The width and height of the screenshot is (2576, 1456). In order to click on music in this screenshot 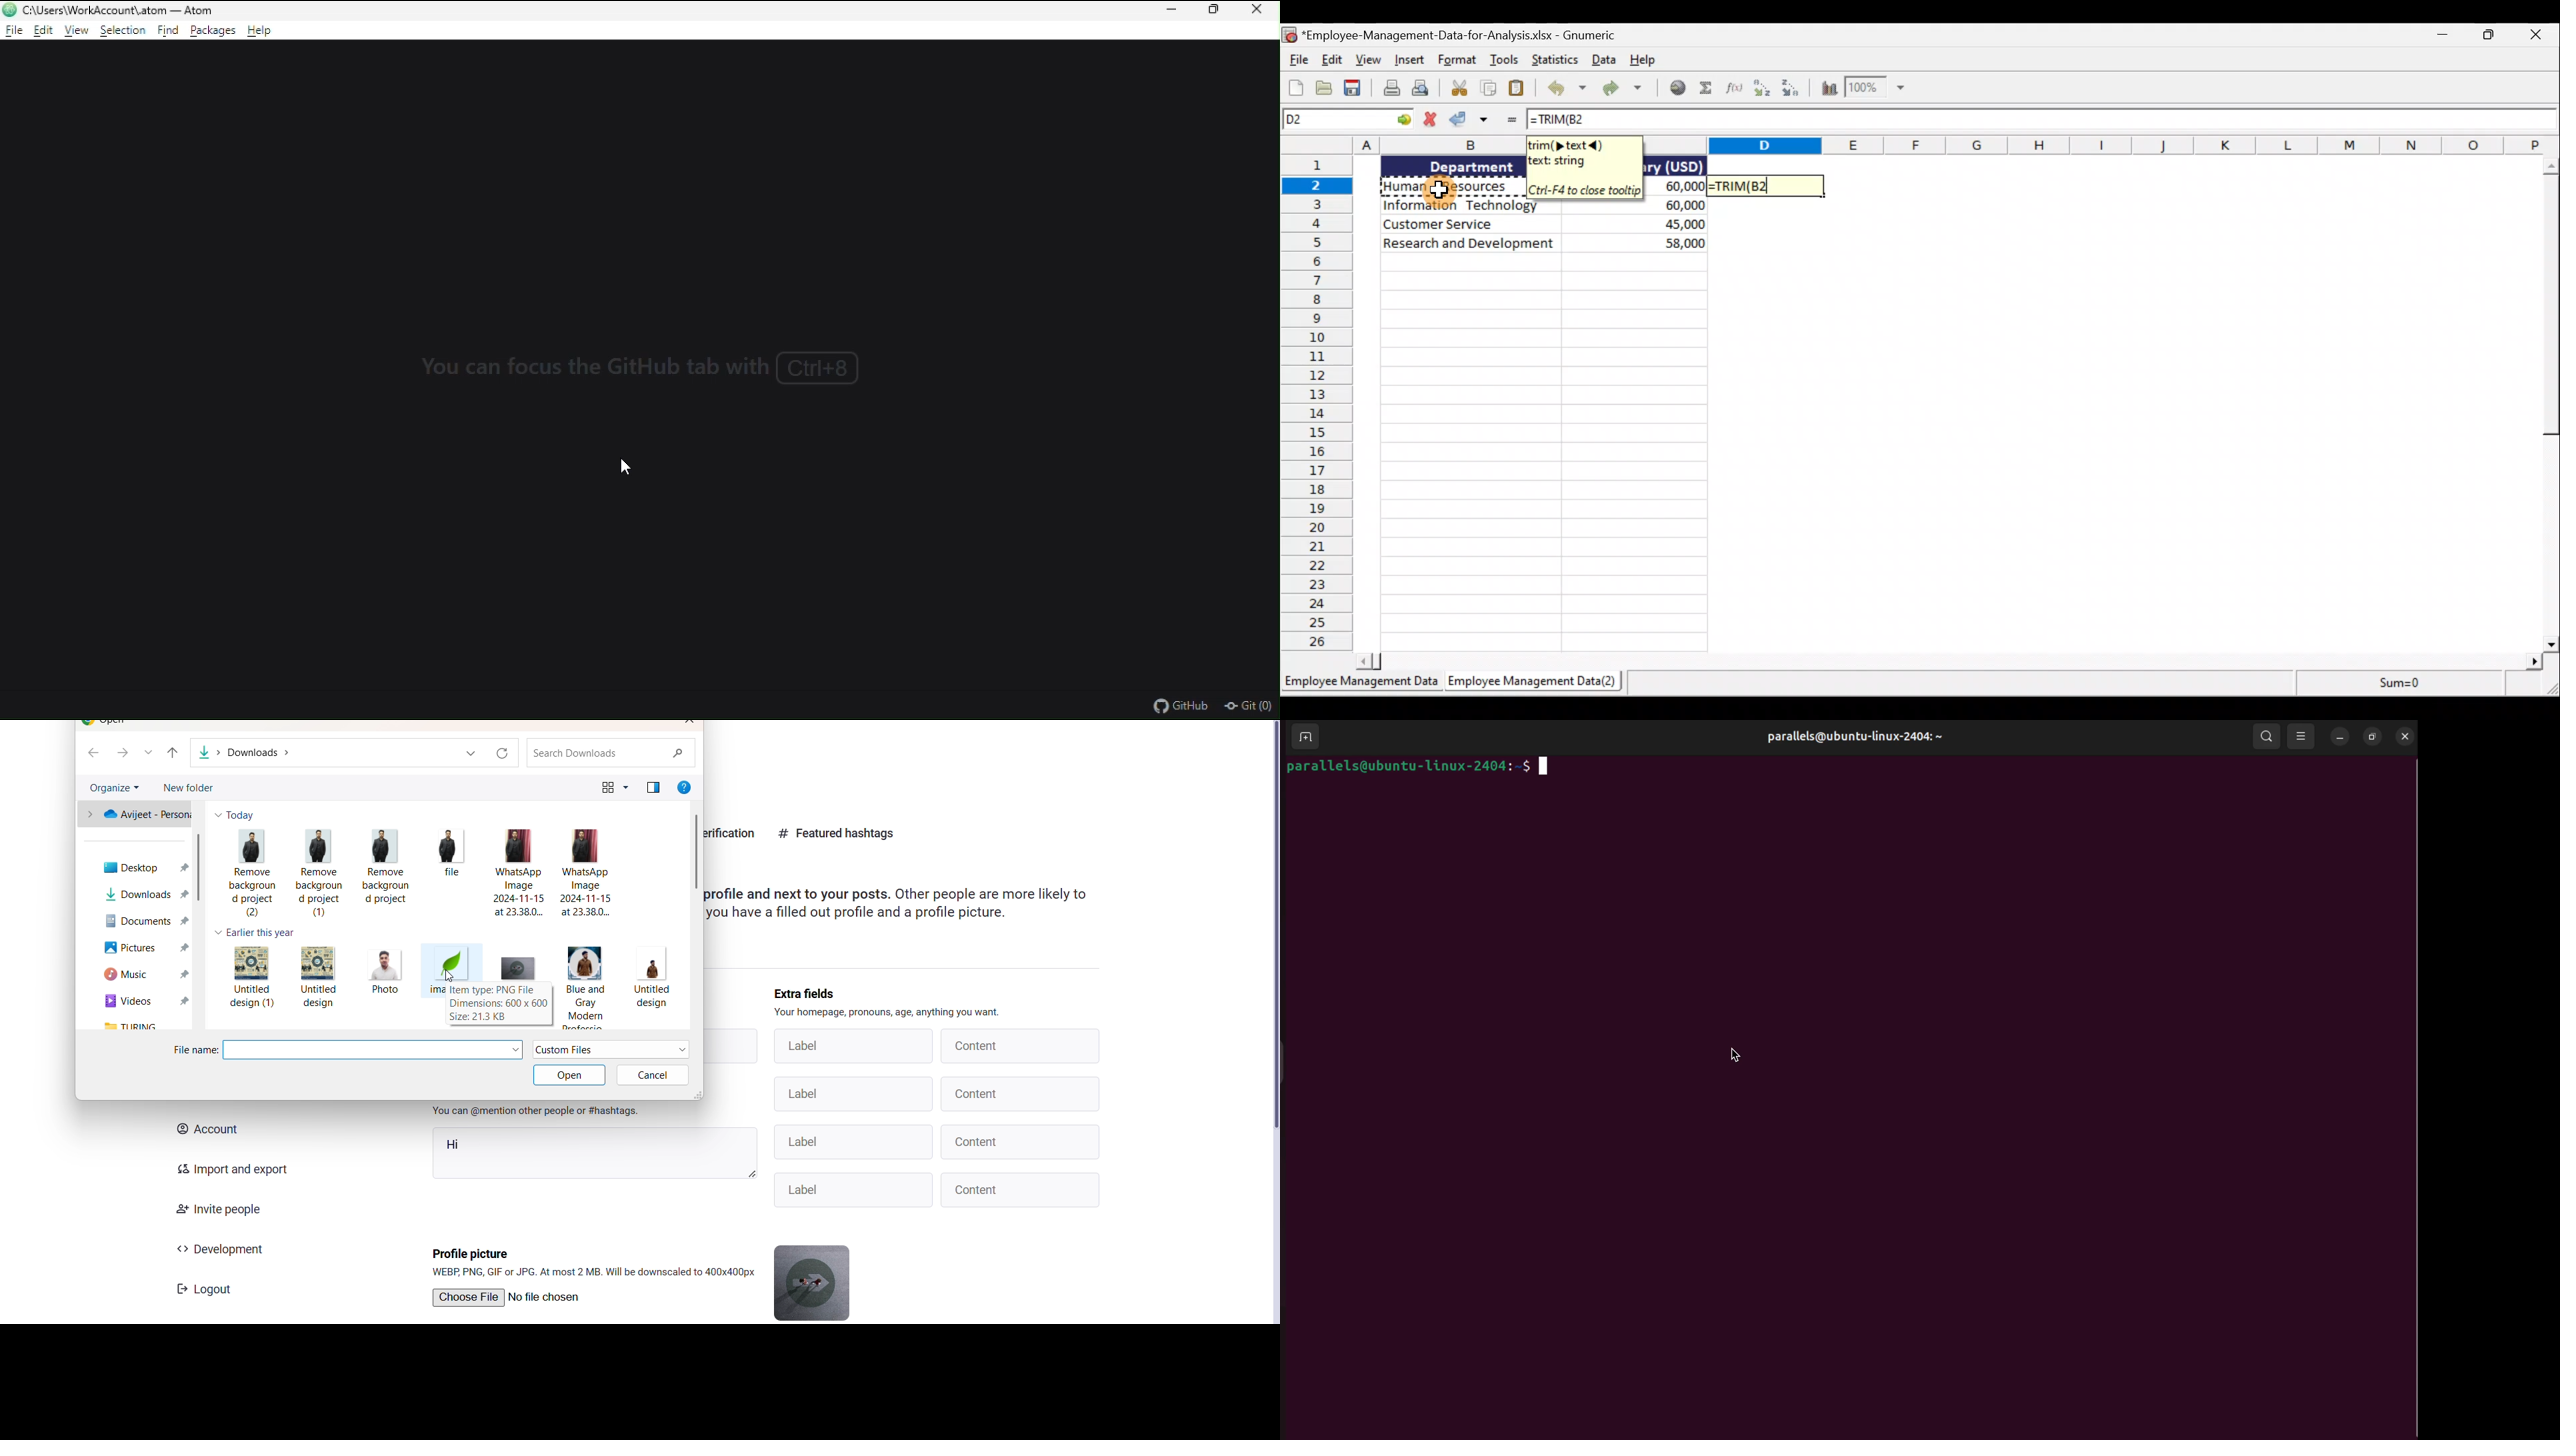, I will do `click(139, 975)`.